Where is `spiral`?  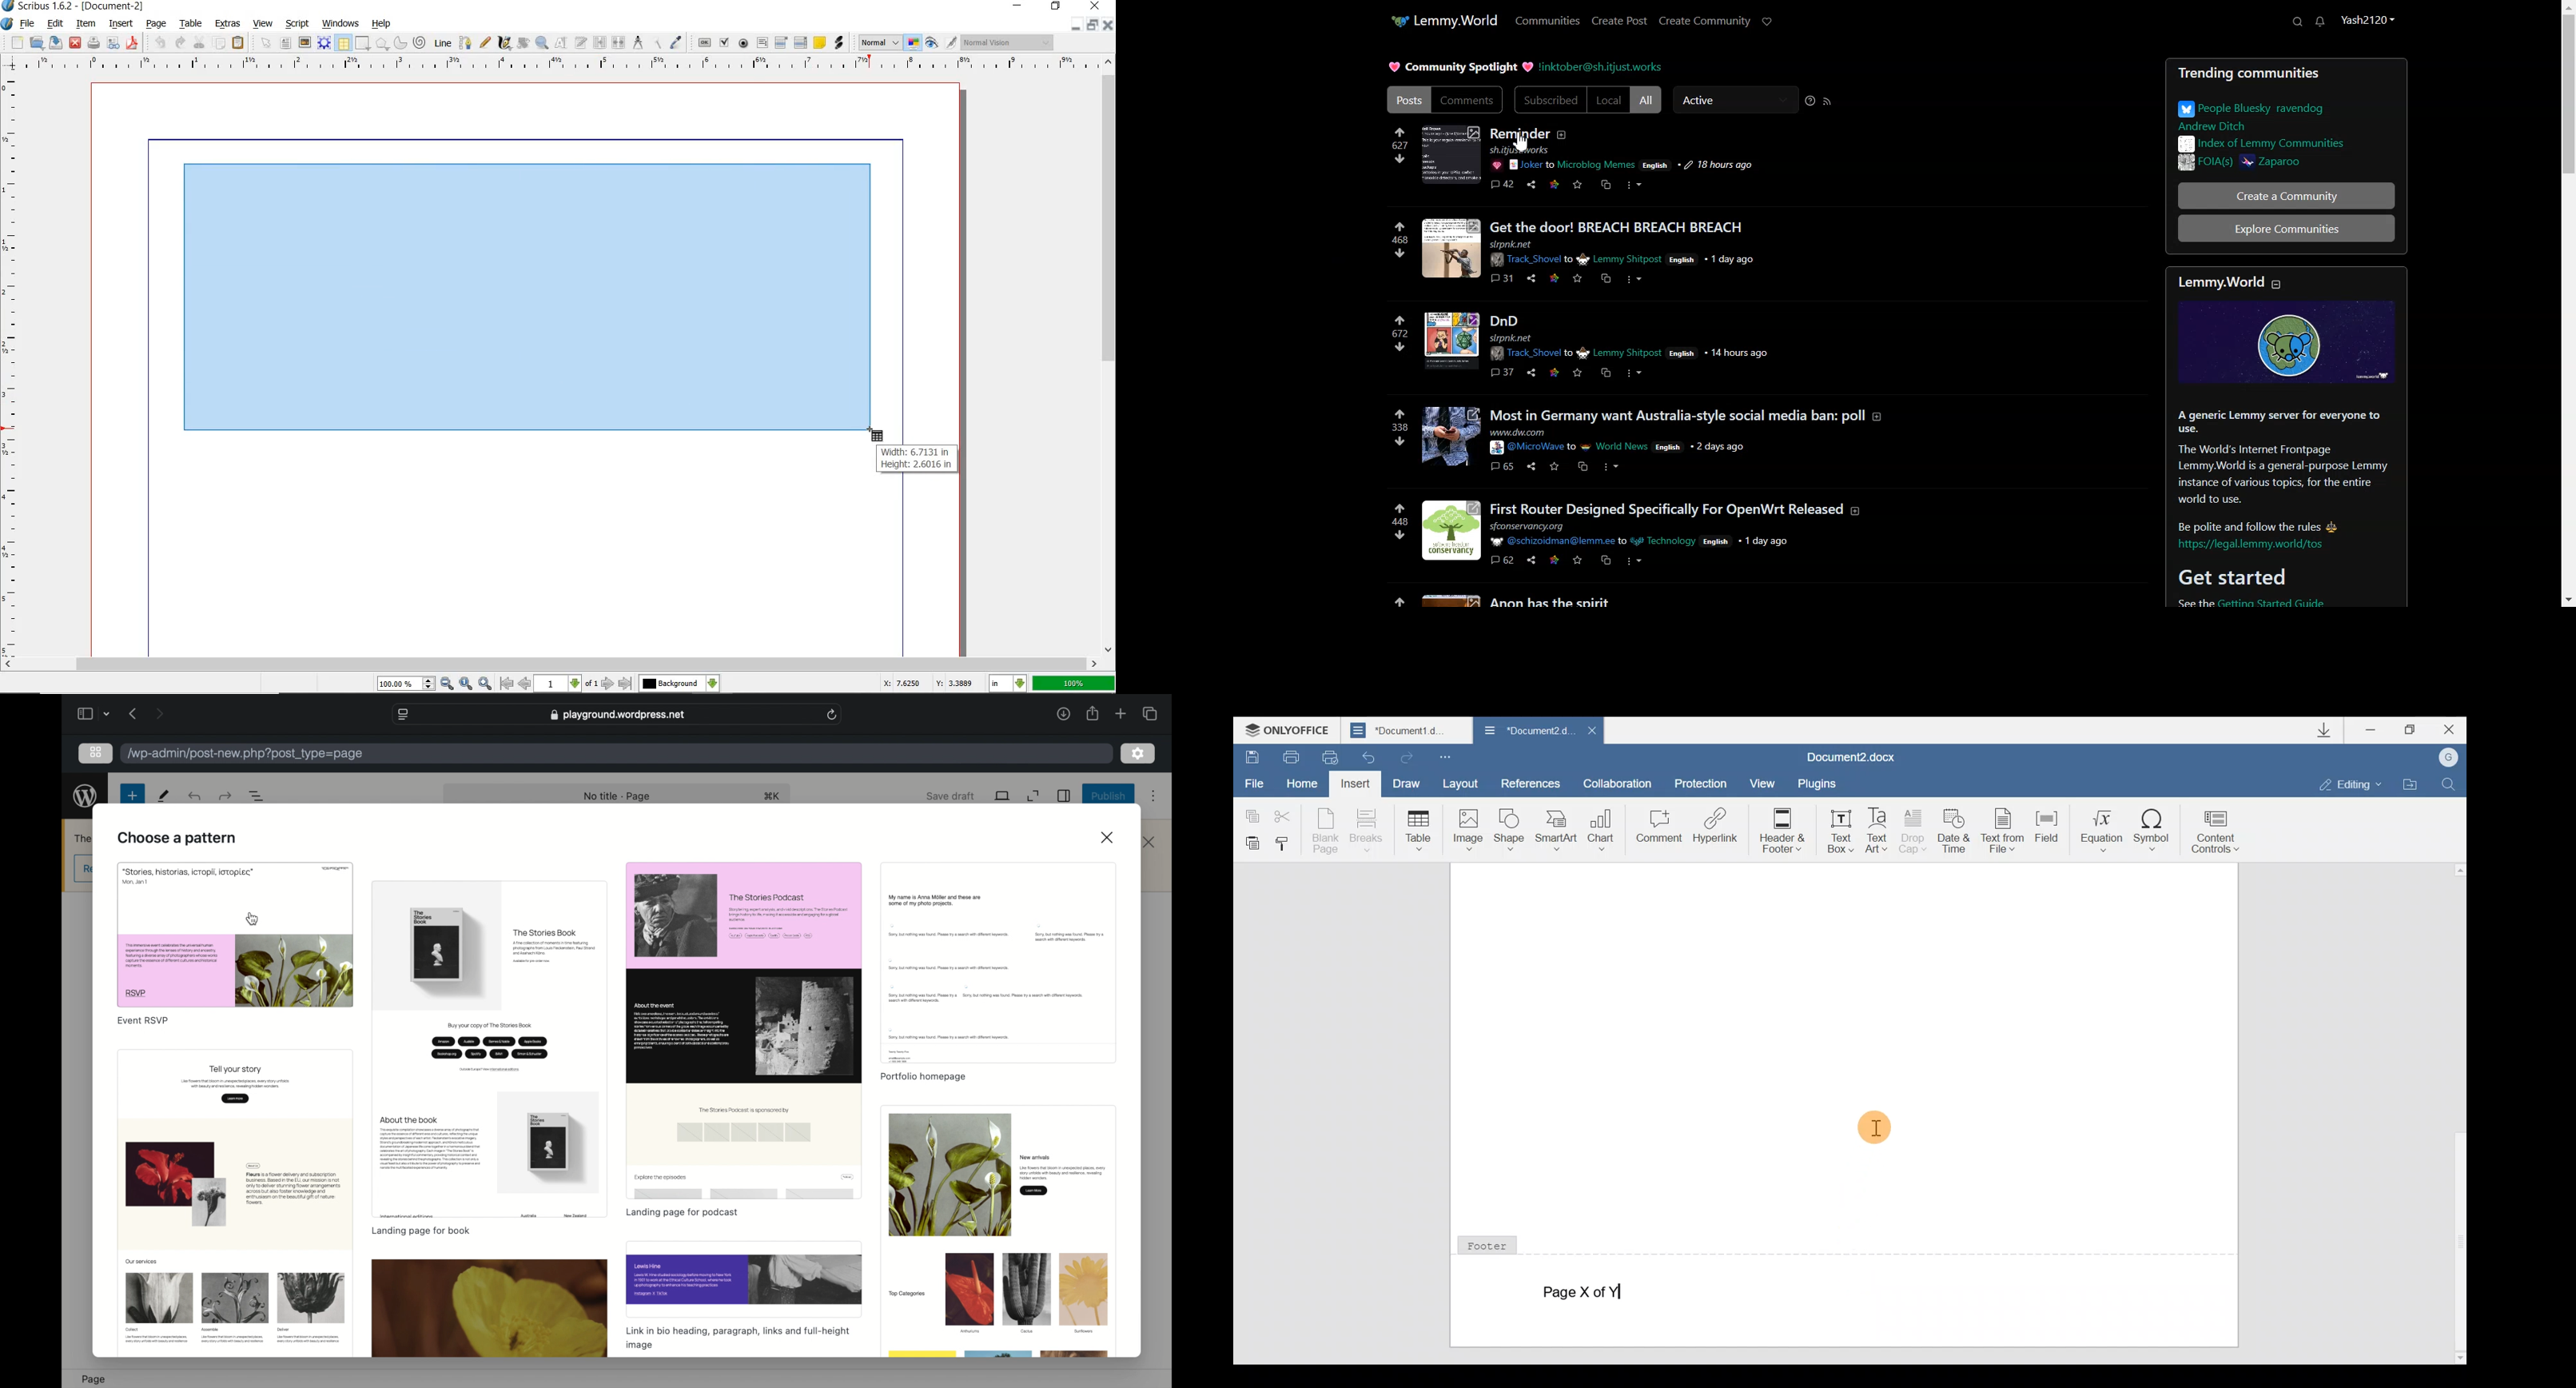
spiral is located at coordinates (420, 43).